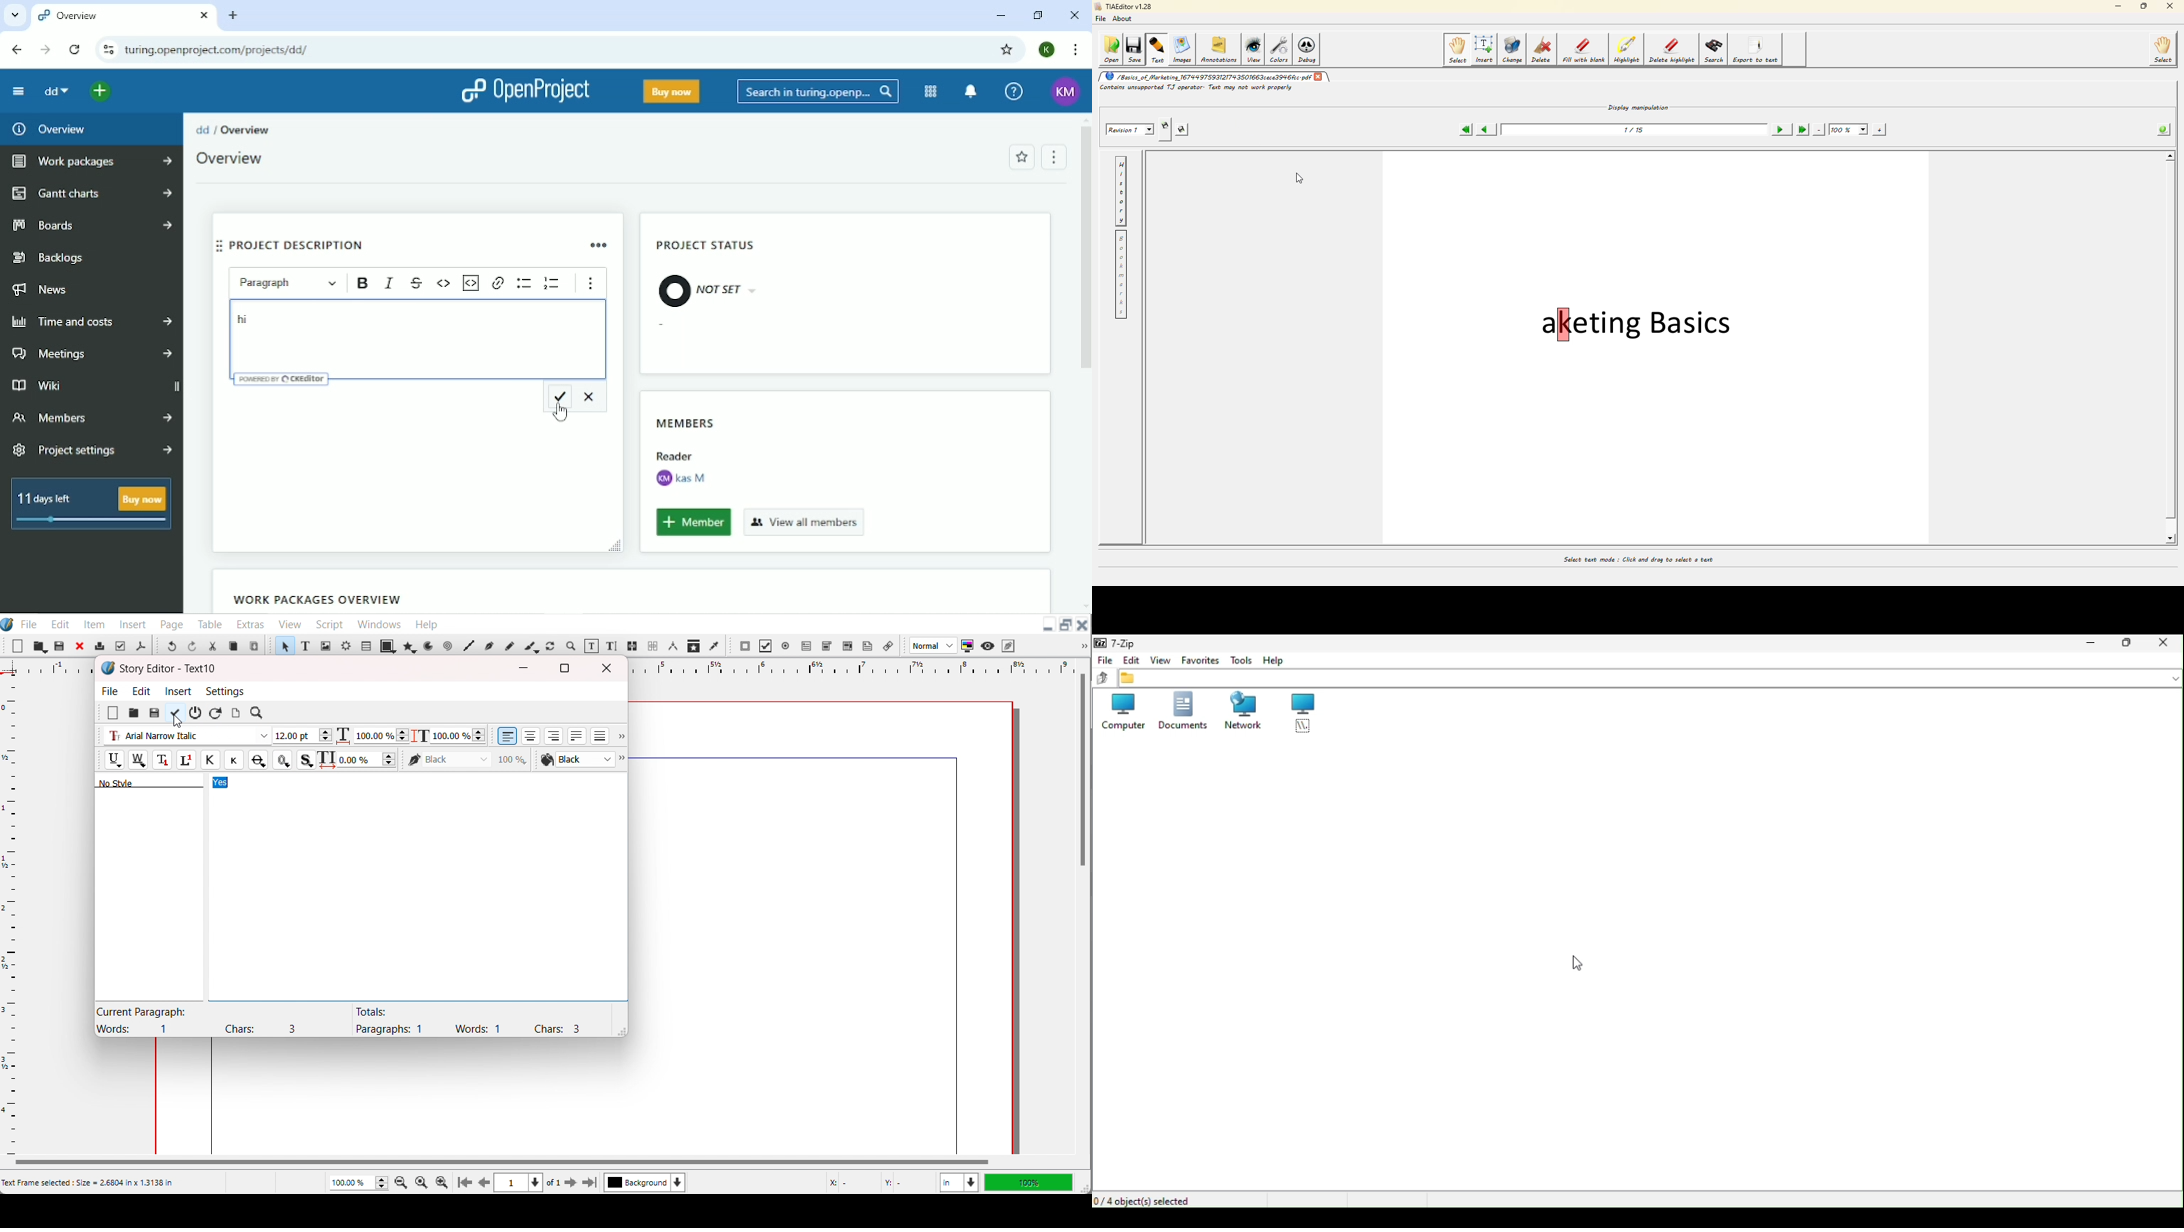 Image resolution: width=2184 pixels, height=1232 pixels. I want to click on Measurements in inches, so click(959, 1183).